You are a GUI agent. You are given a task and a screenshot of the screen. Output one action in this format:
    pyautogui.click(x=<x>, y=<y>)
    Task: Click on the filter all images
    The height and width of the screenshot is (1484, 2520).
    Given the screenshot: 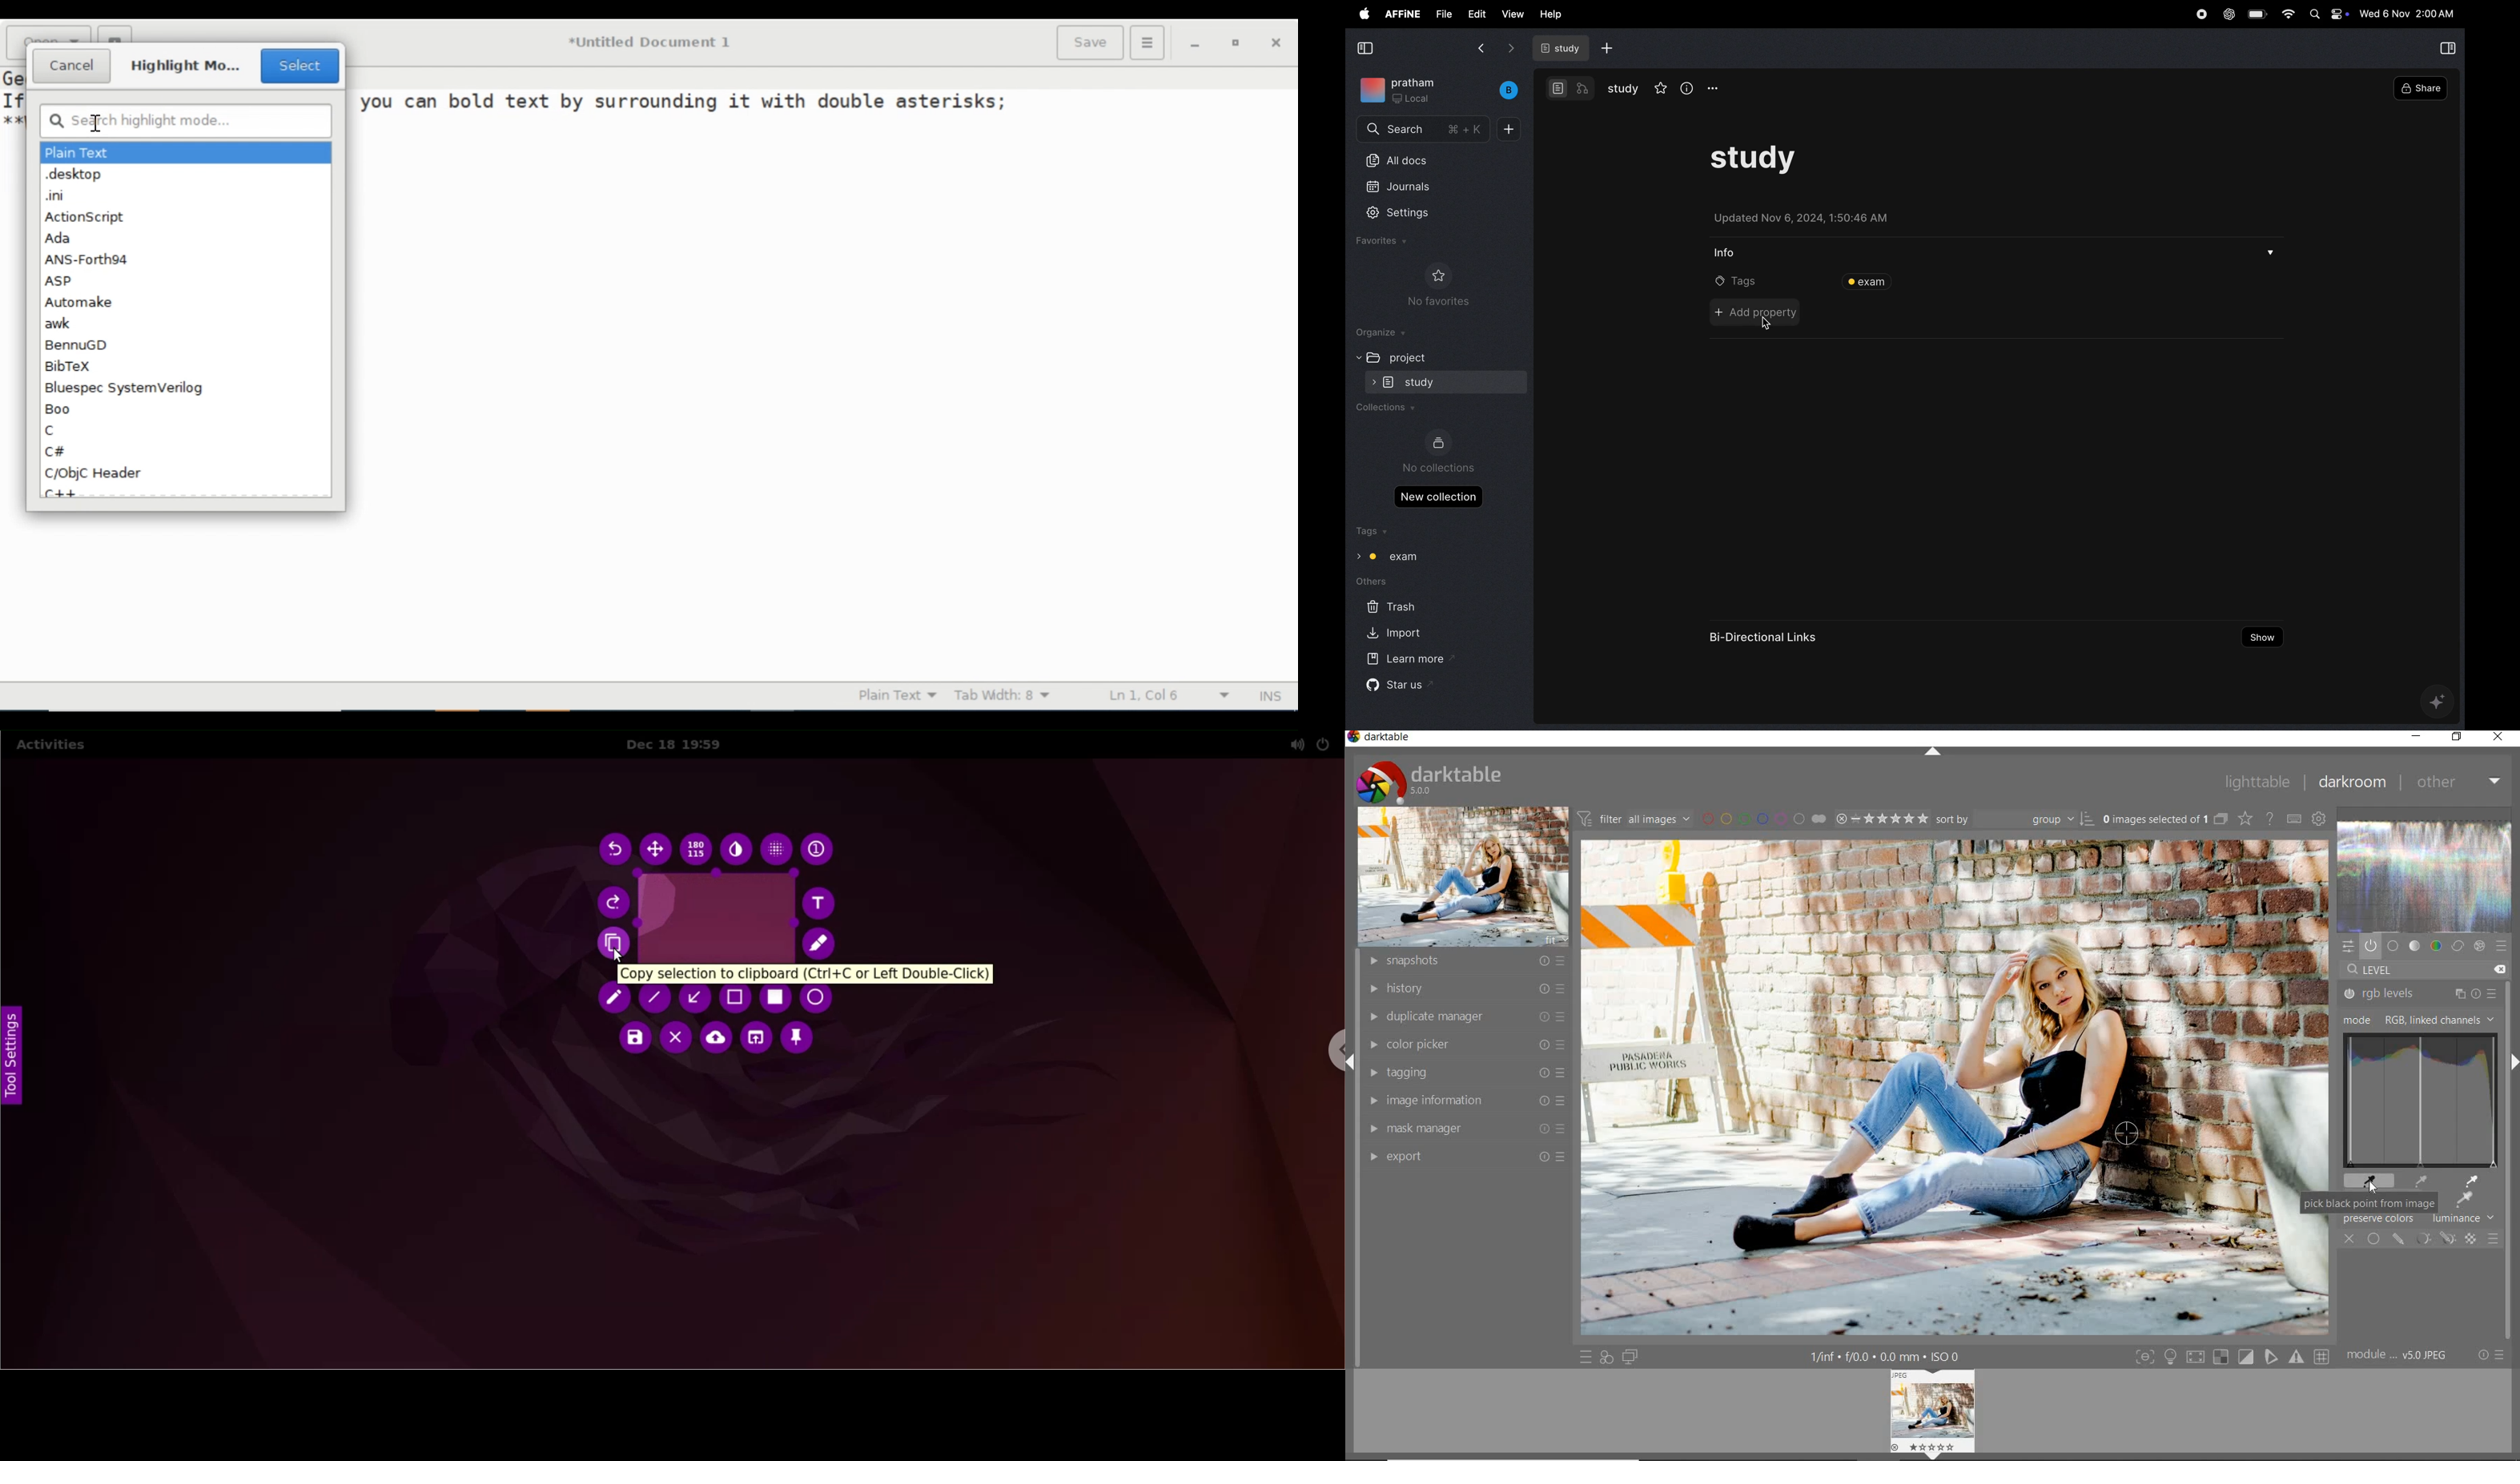 What is the action you would take?
    pyautogui.click(x=1631, y=818)
    